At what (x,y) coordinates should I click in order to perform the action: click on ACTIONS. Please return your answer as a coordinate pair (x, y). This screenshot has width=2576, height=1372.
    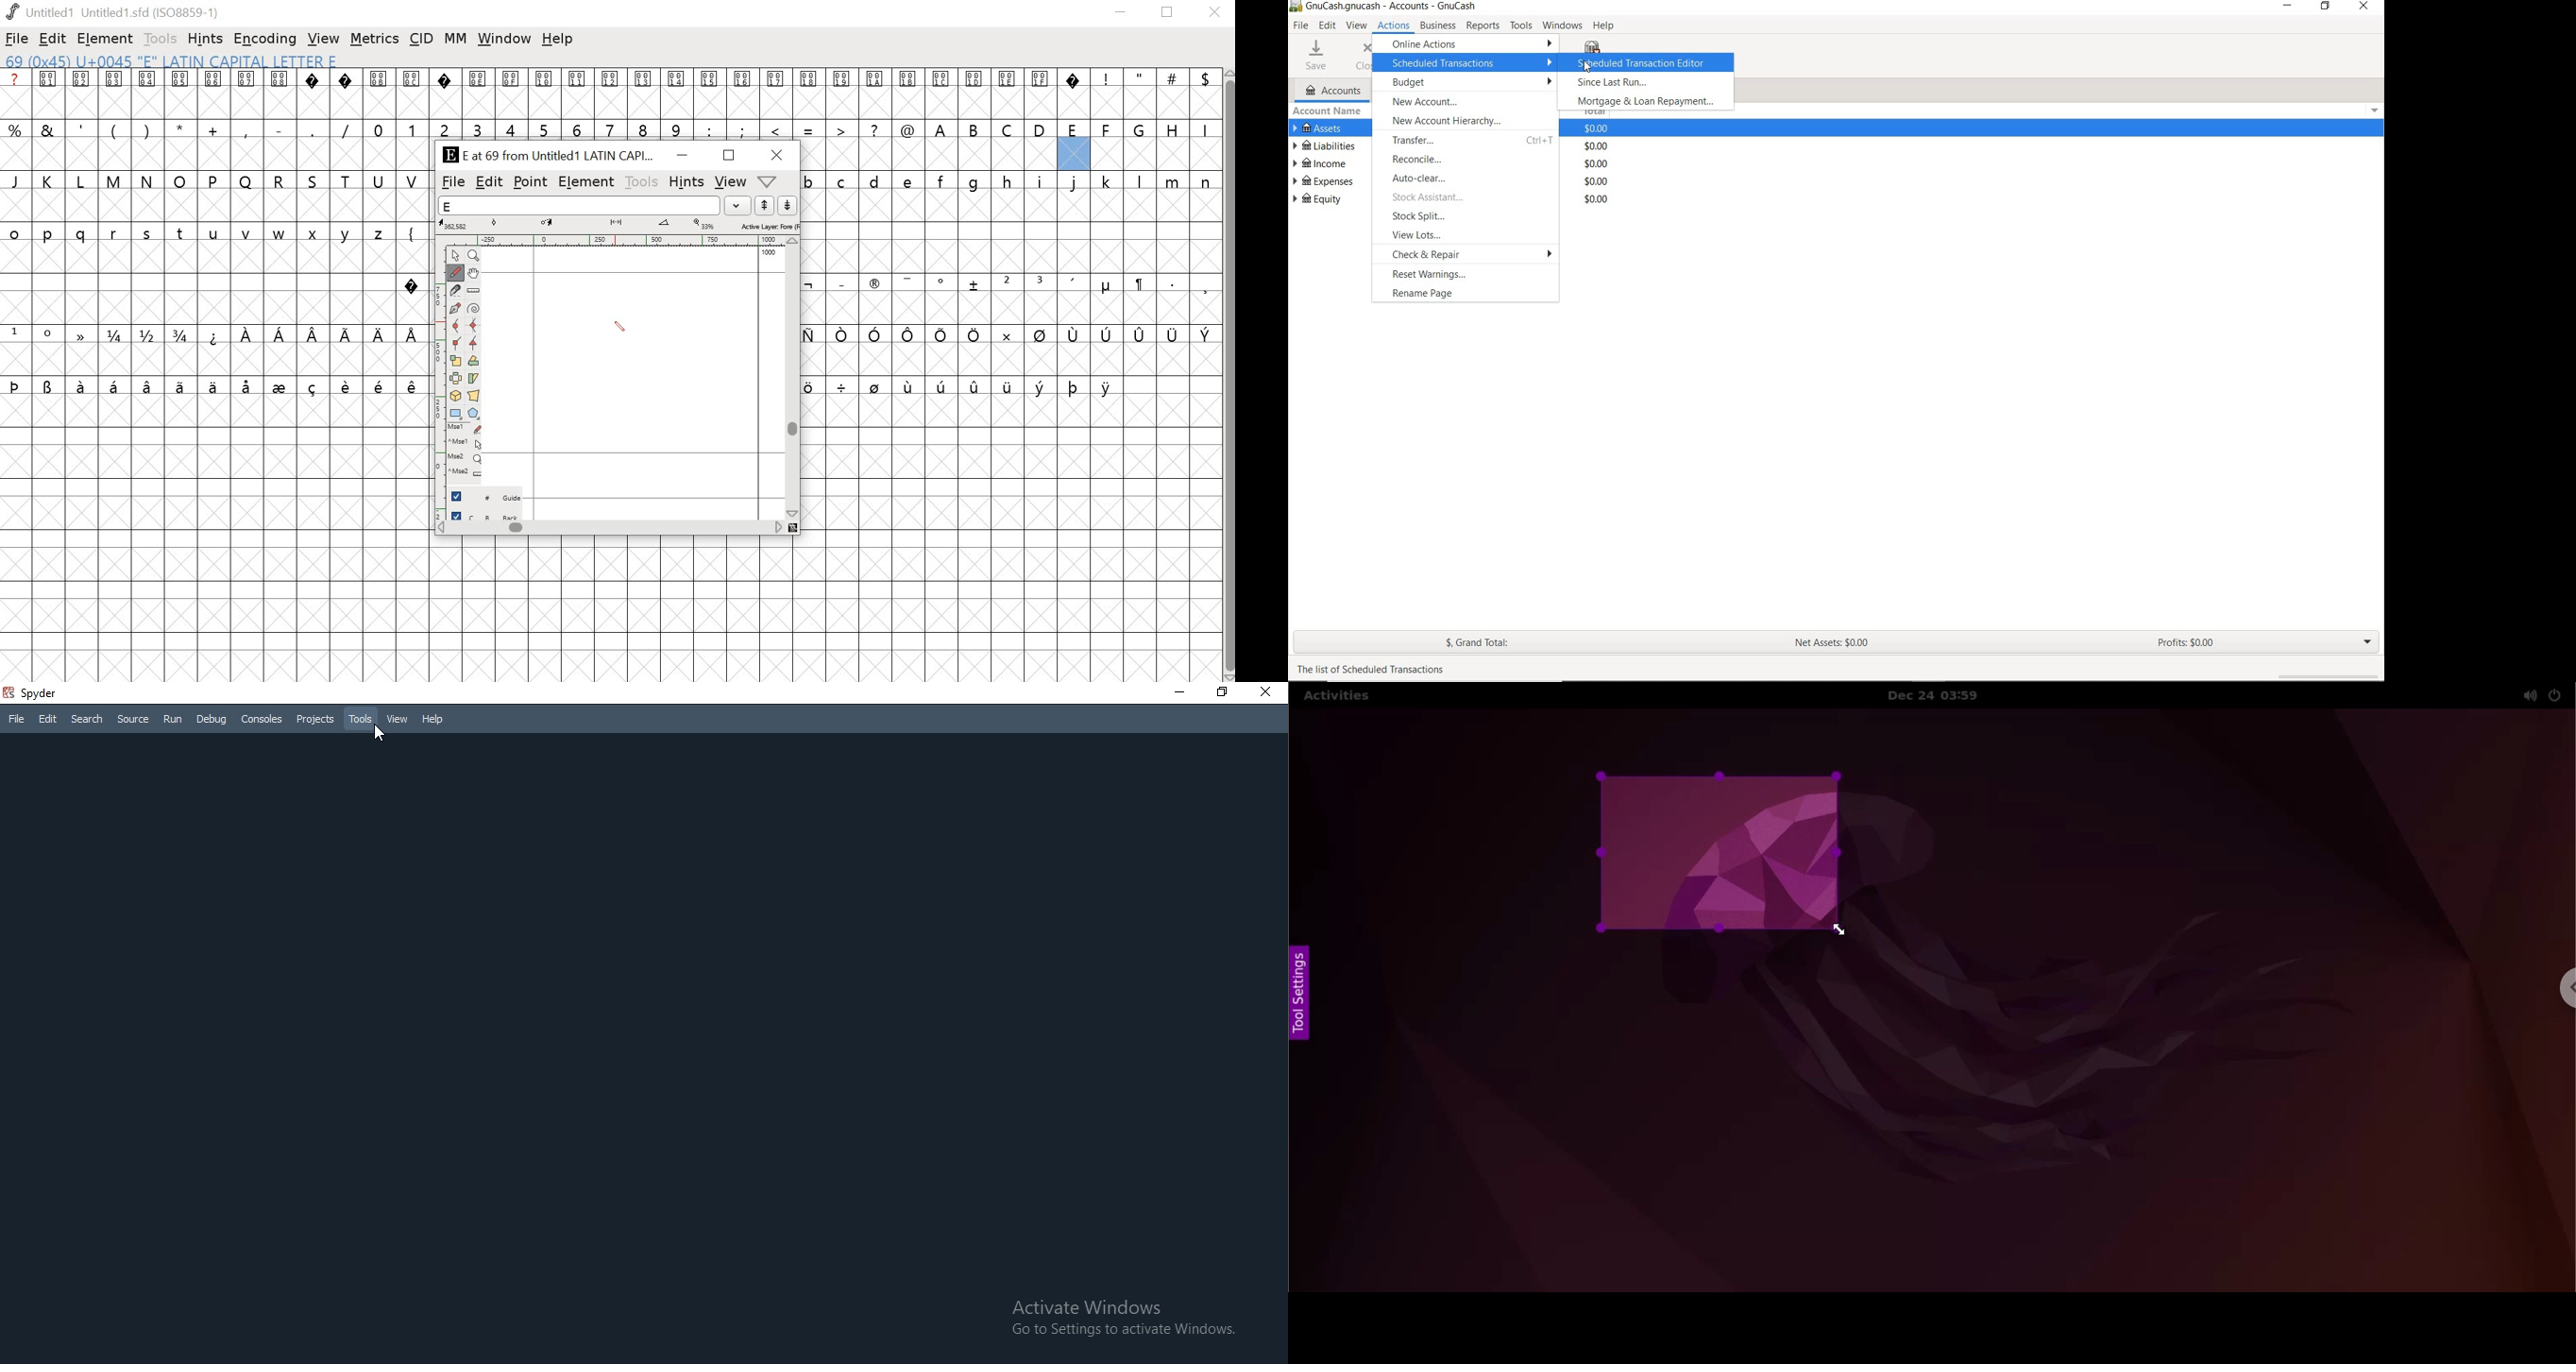
    Looking at the image, I should click on (1394, 27).